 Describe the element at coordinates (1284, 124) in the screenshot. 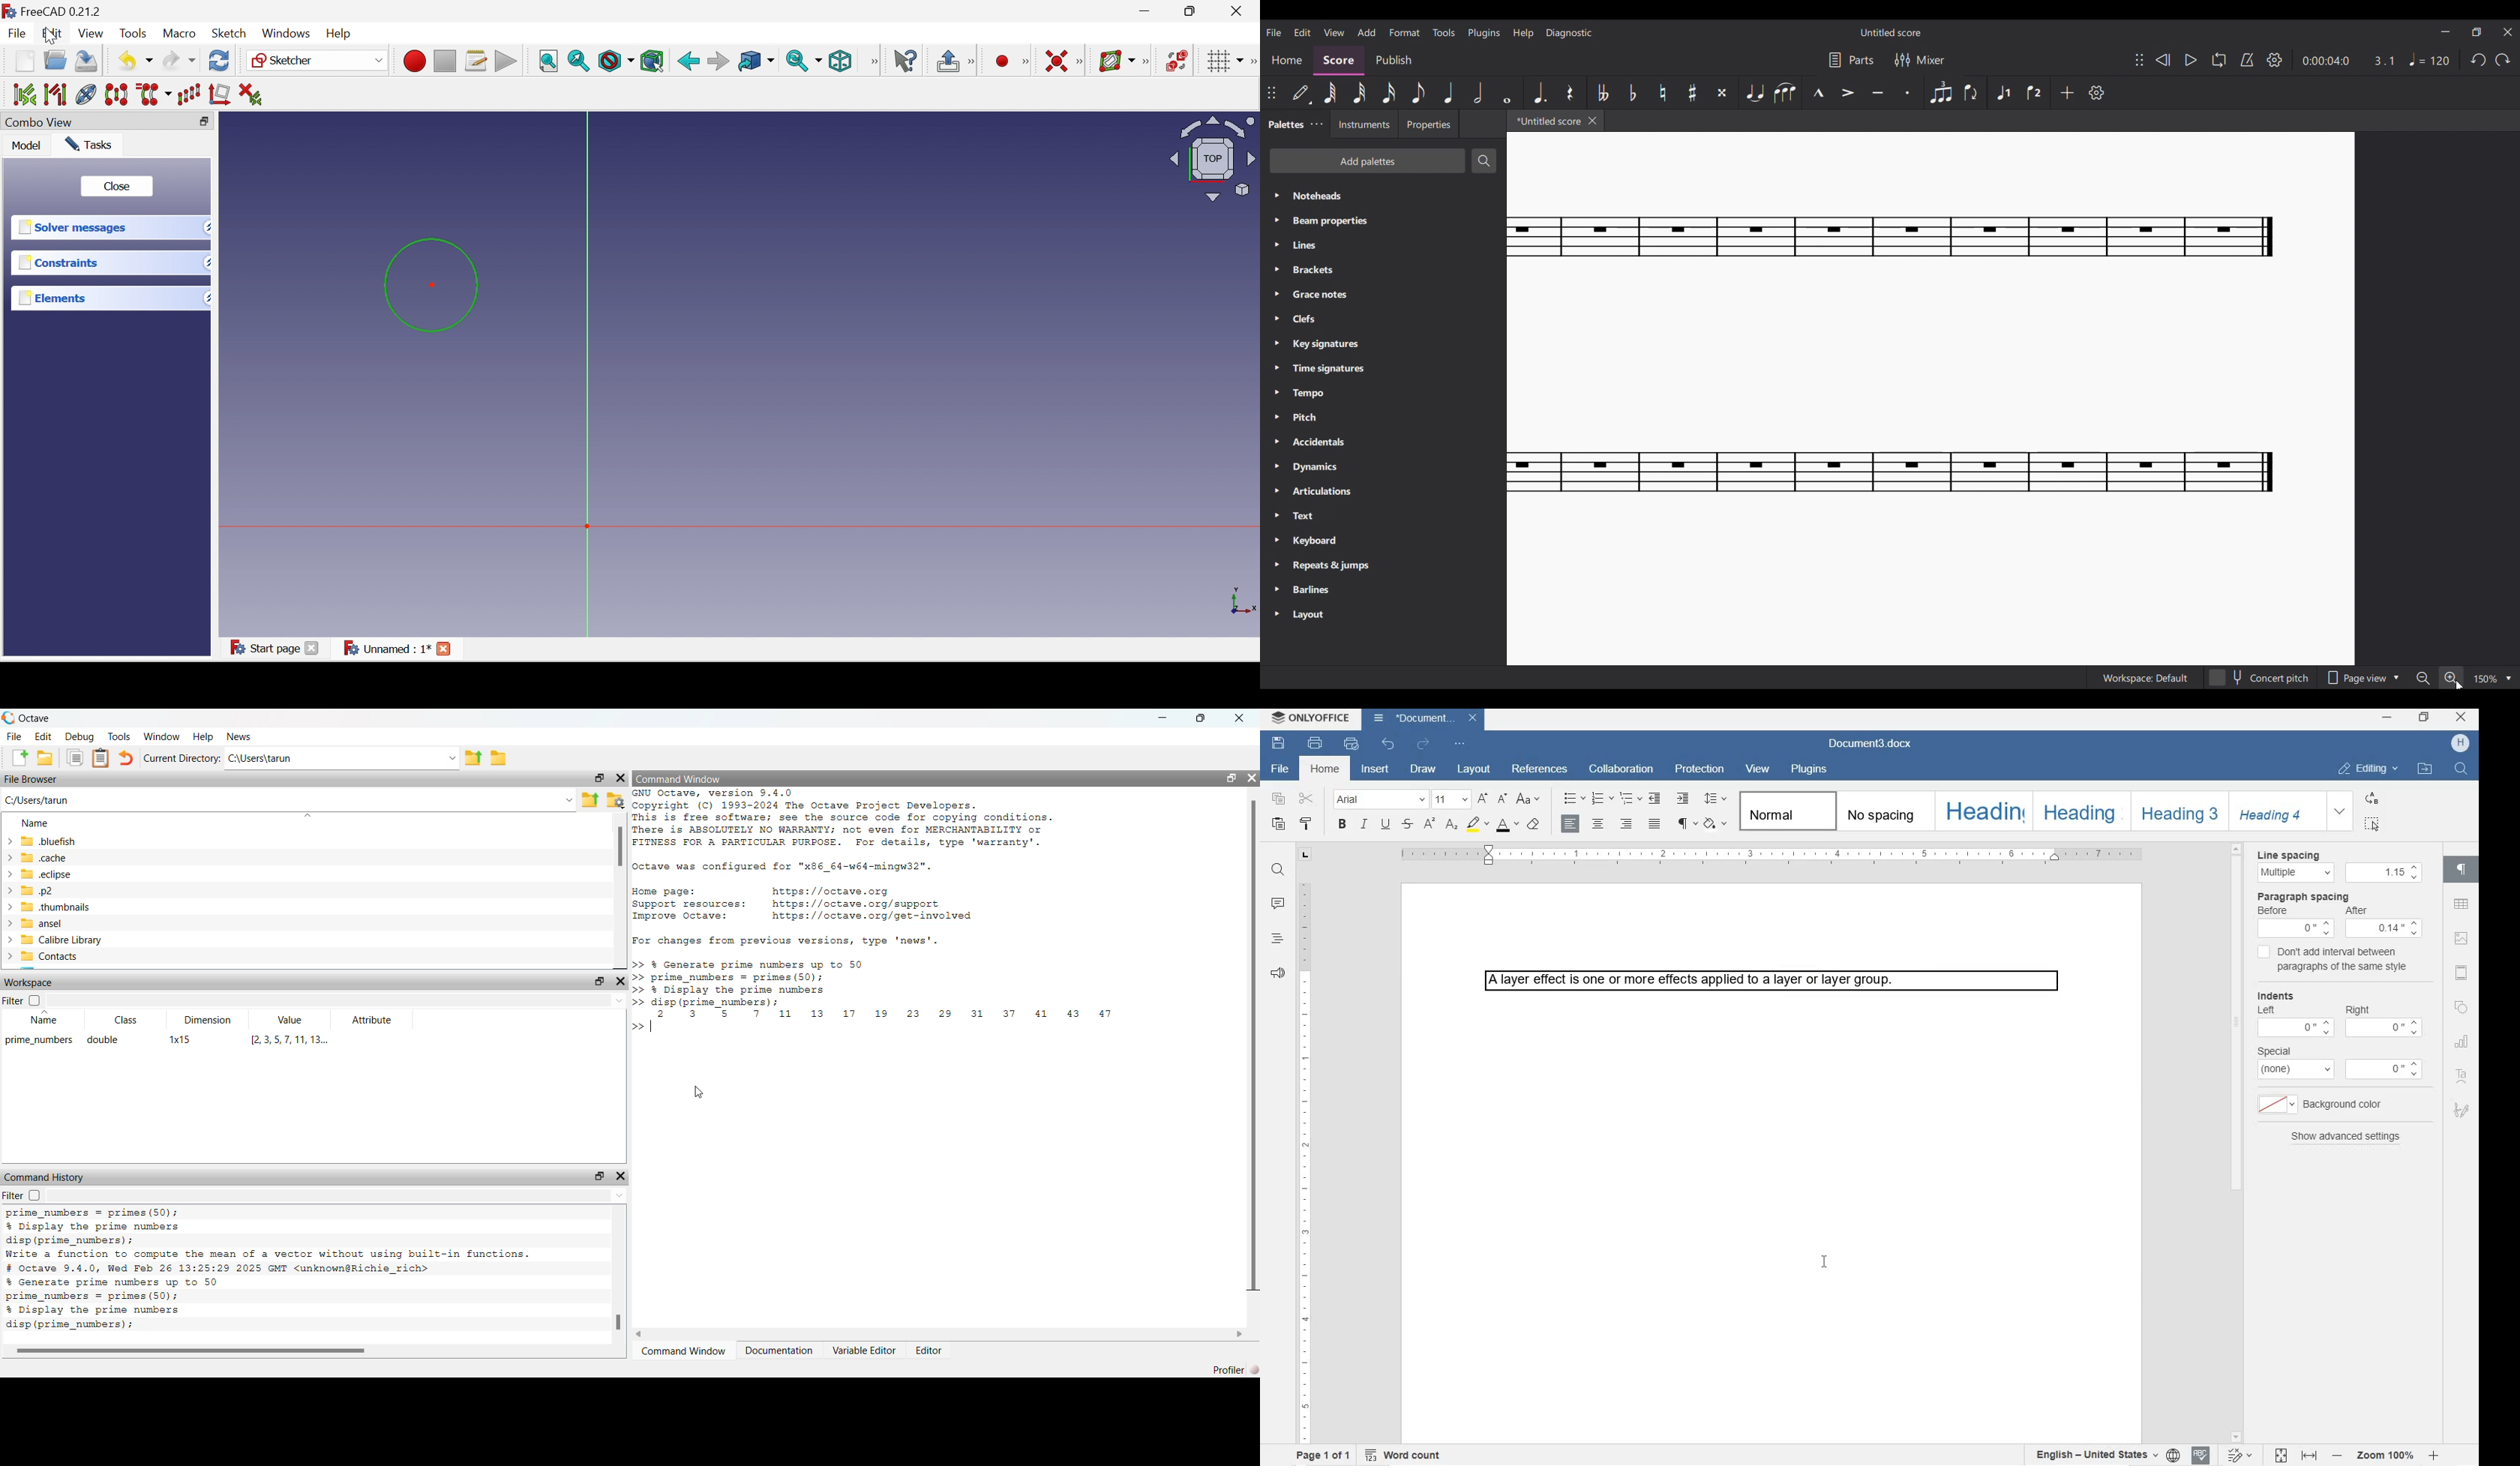

I see `Palettes` at that location.